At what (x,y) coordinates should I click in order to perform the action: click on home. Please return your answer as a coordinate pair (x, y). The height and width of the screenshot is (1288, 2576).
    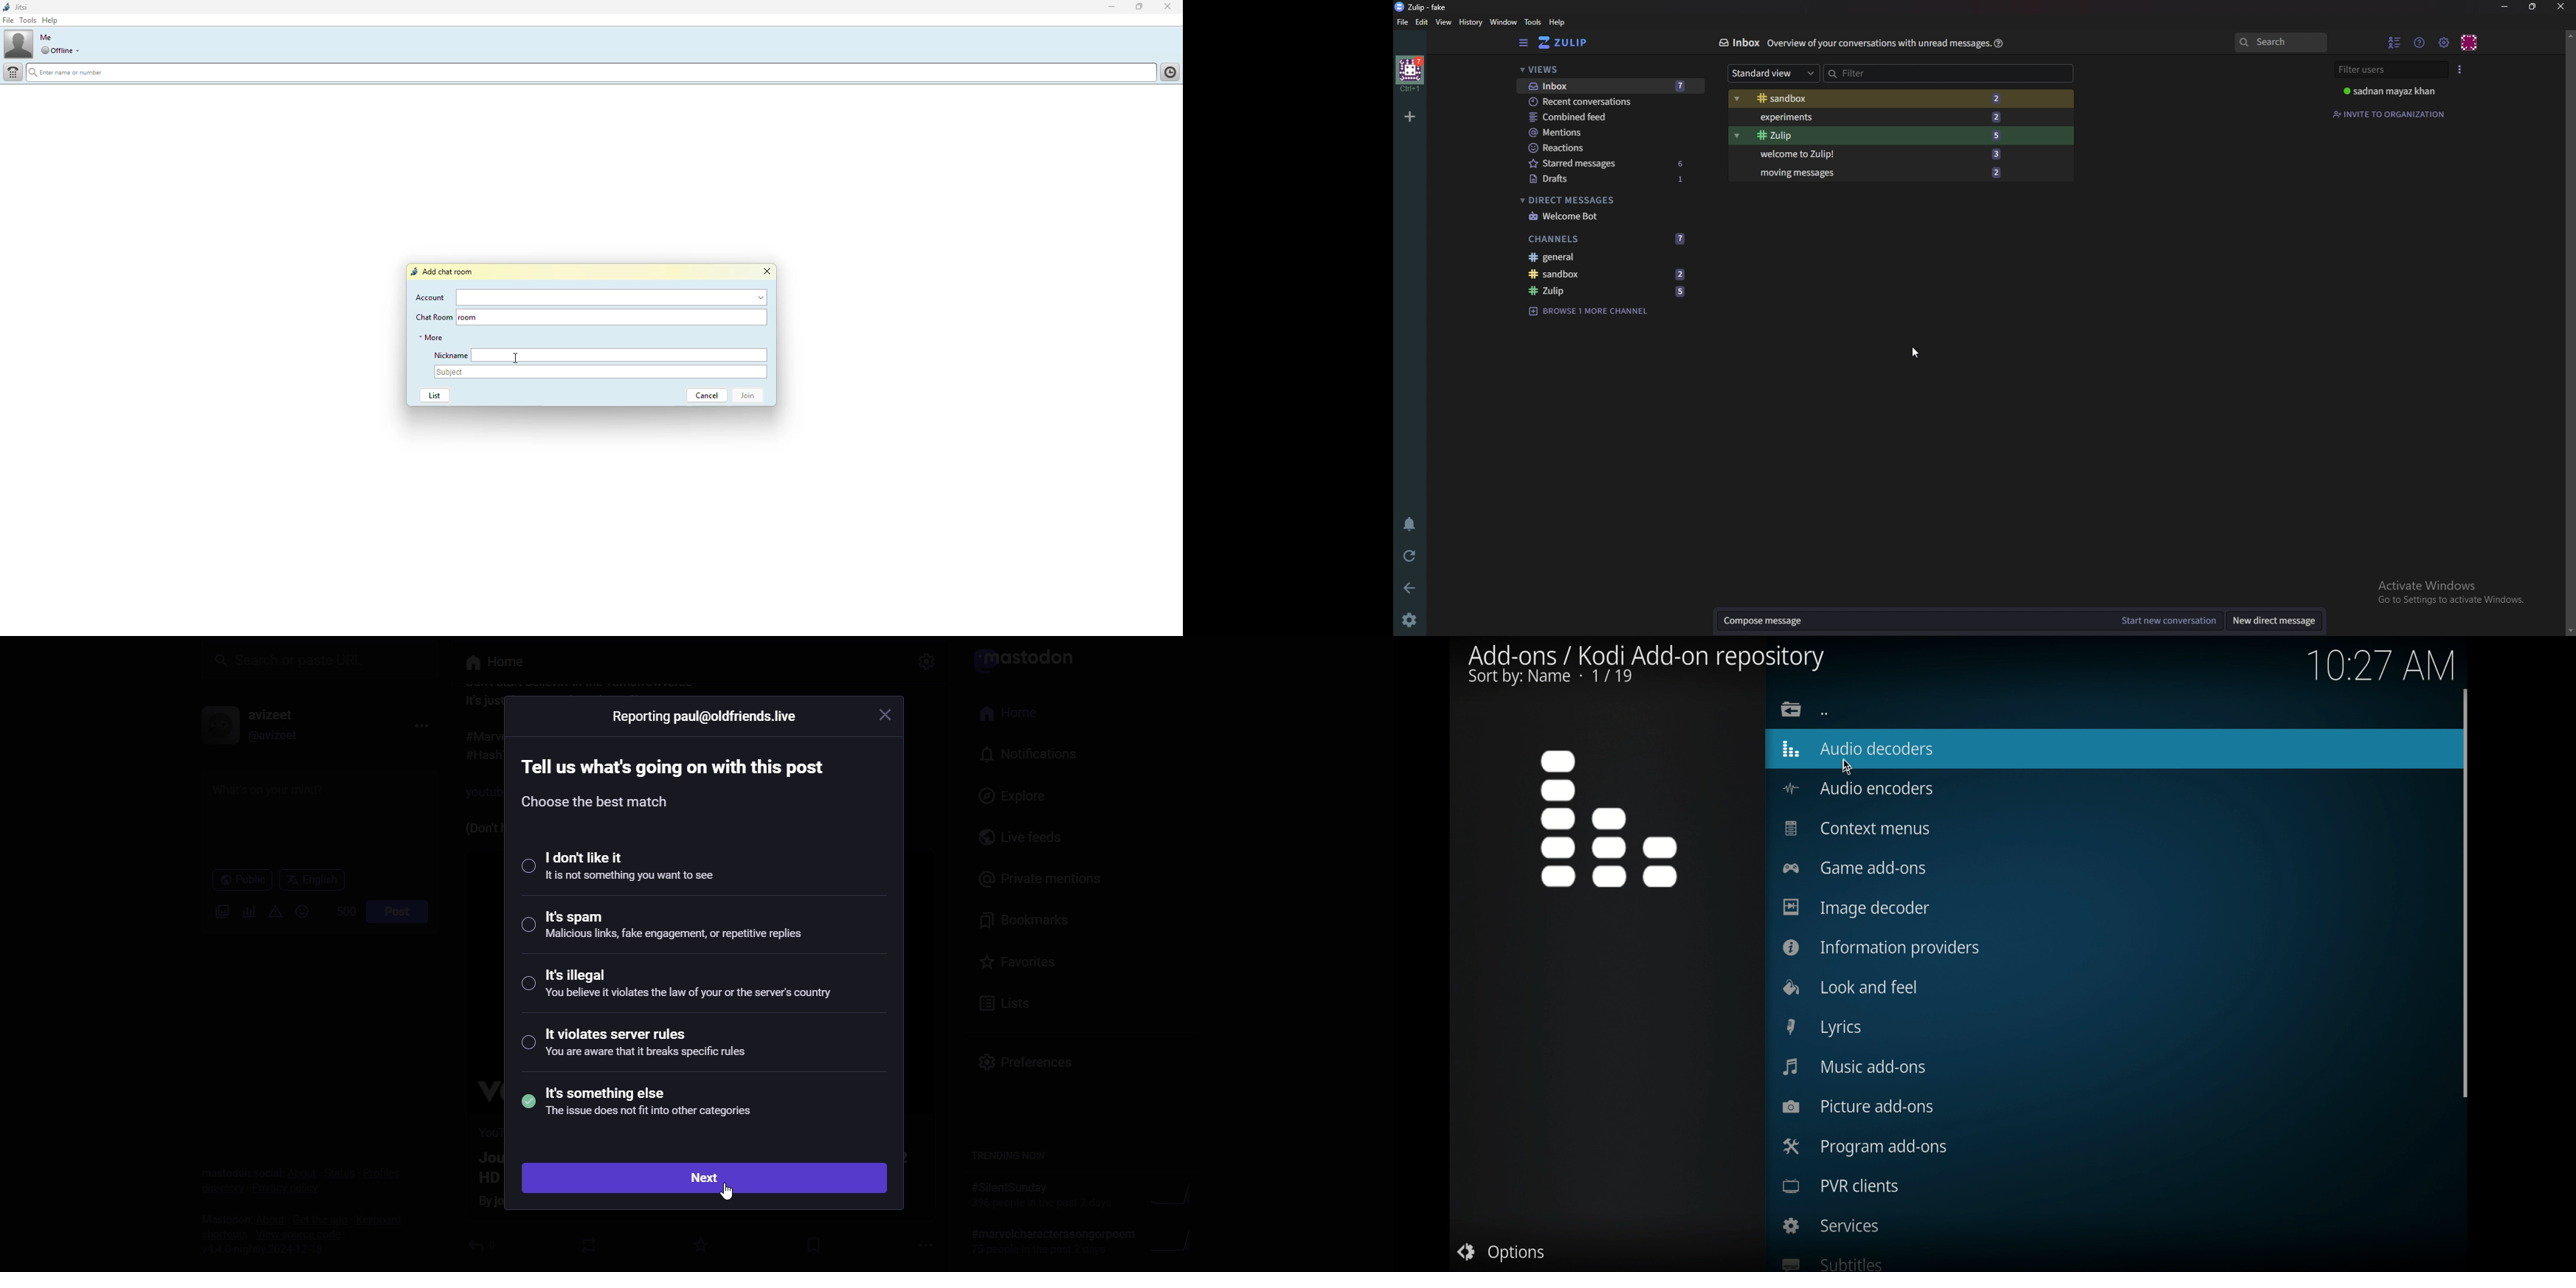
    Looking at the image, I should click on (1410, 73).